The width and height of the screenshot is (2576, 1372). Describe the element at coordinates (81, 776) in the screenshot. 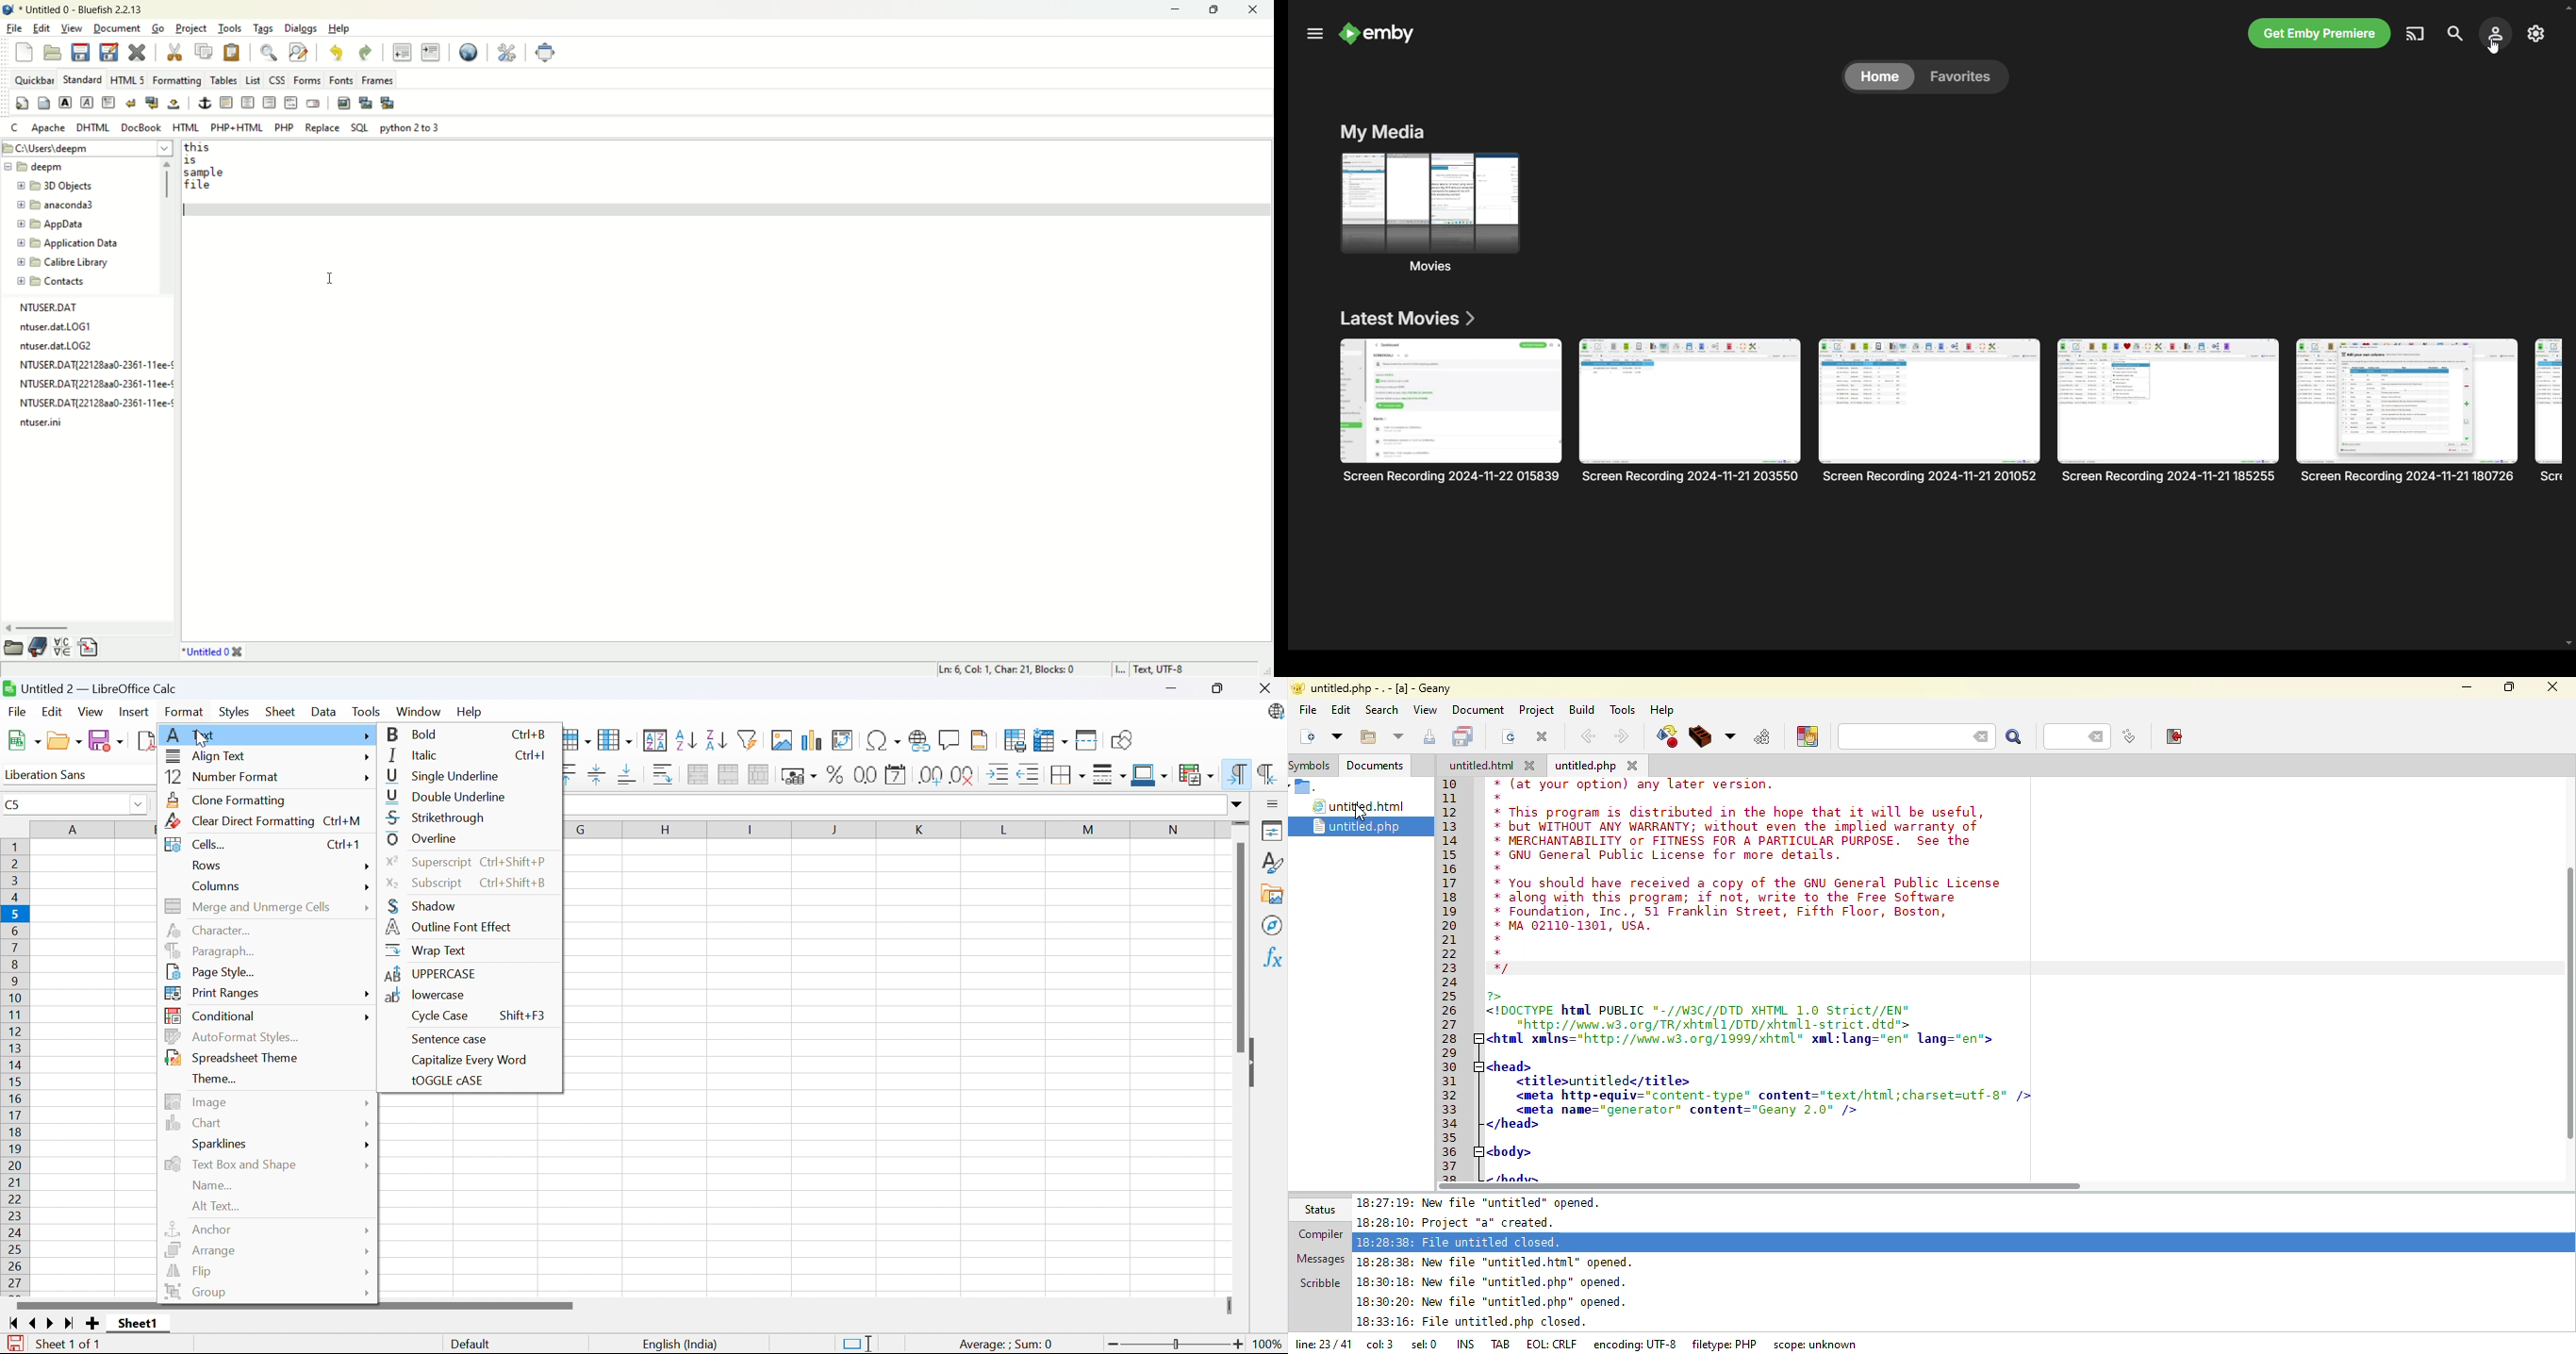

I see `Font name` at that location.